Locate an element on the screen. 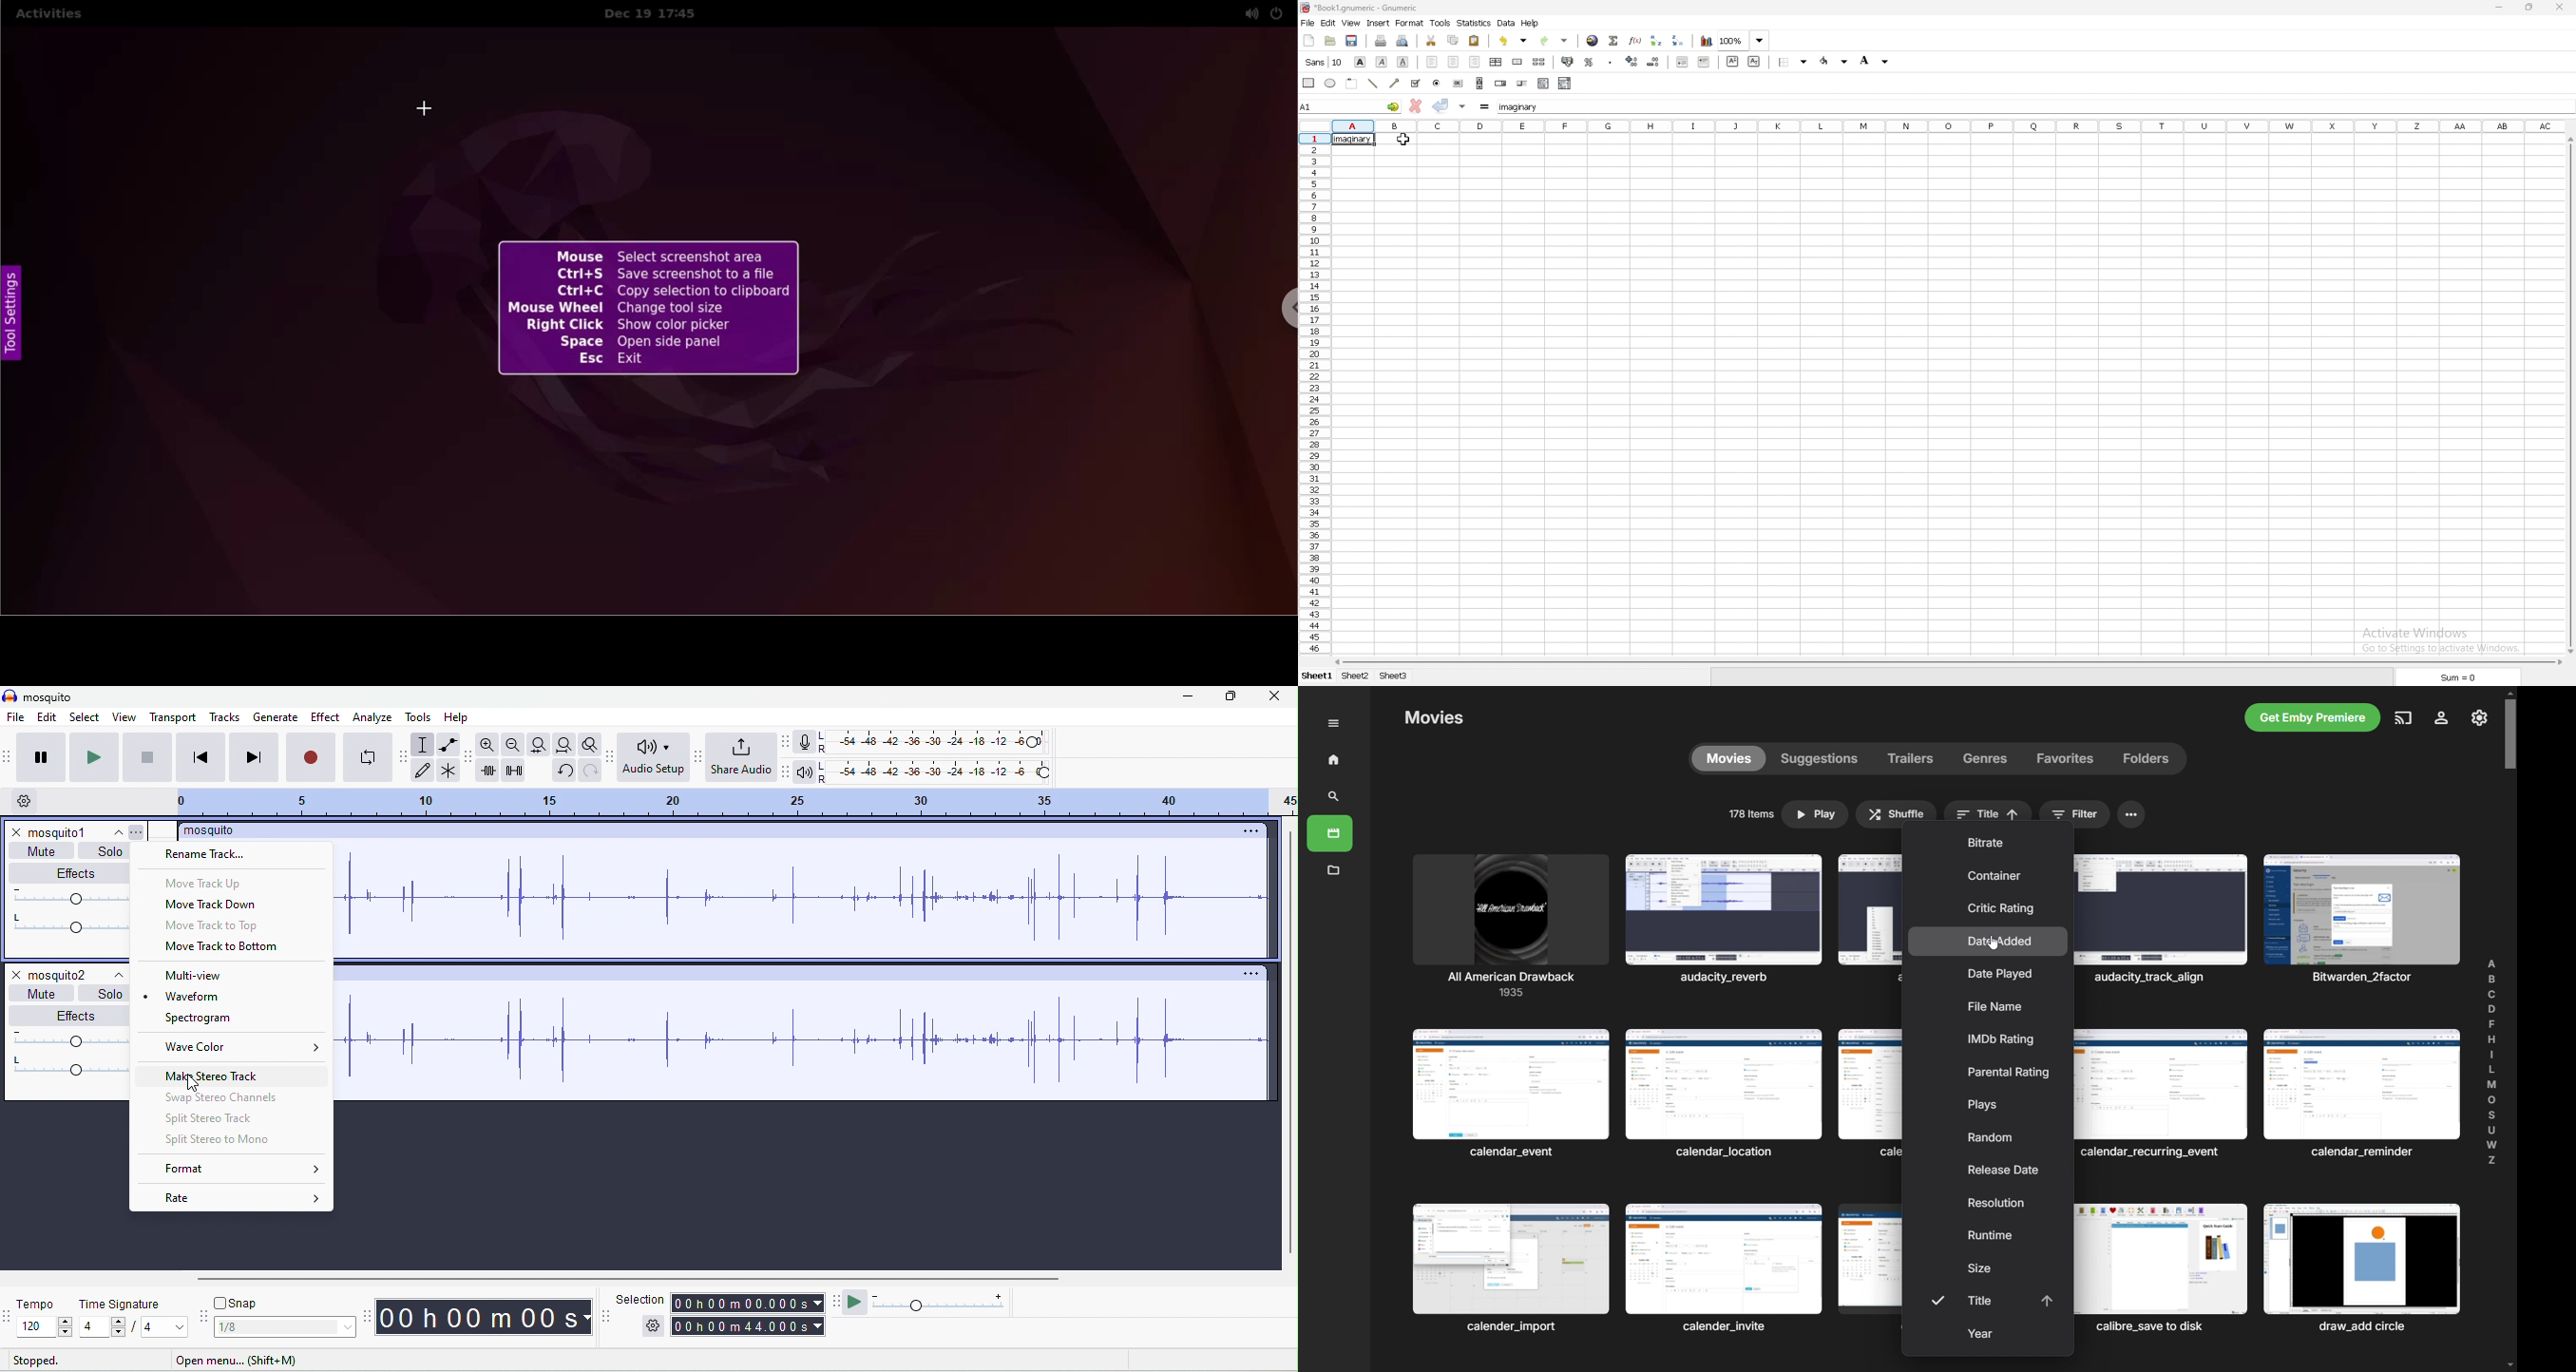 This screenshot has height=1372, width=2576. mute is located at coordinates (42, 994).